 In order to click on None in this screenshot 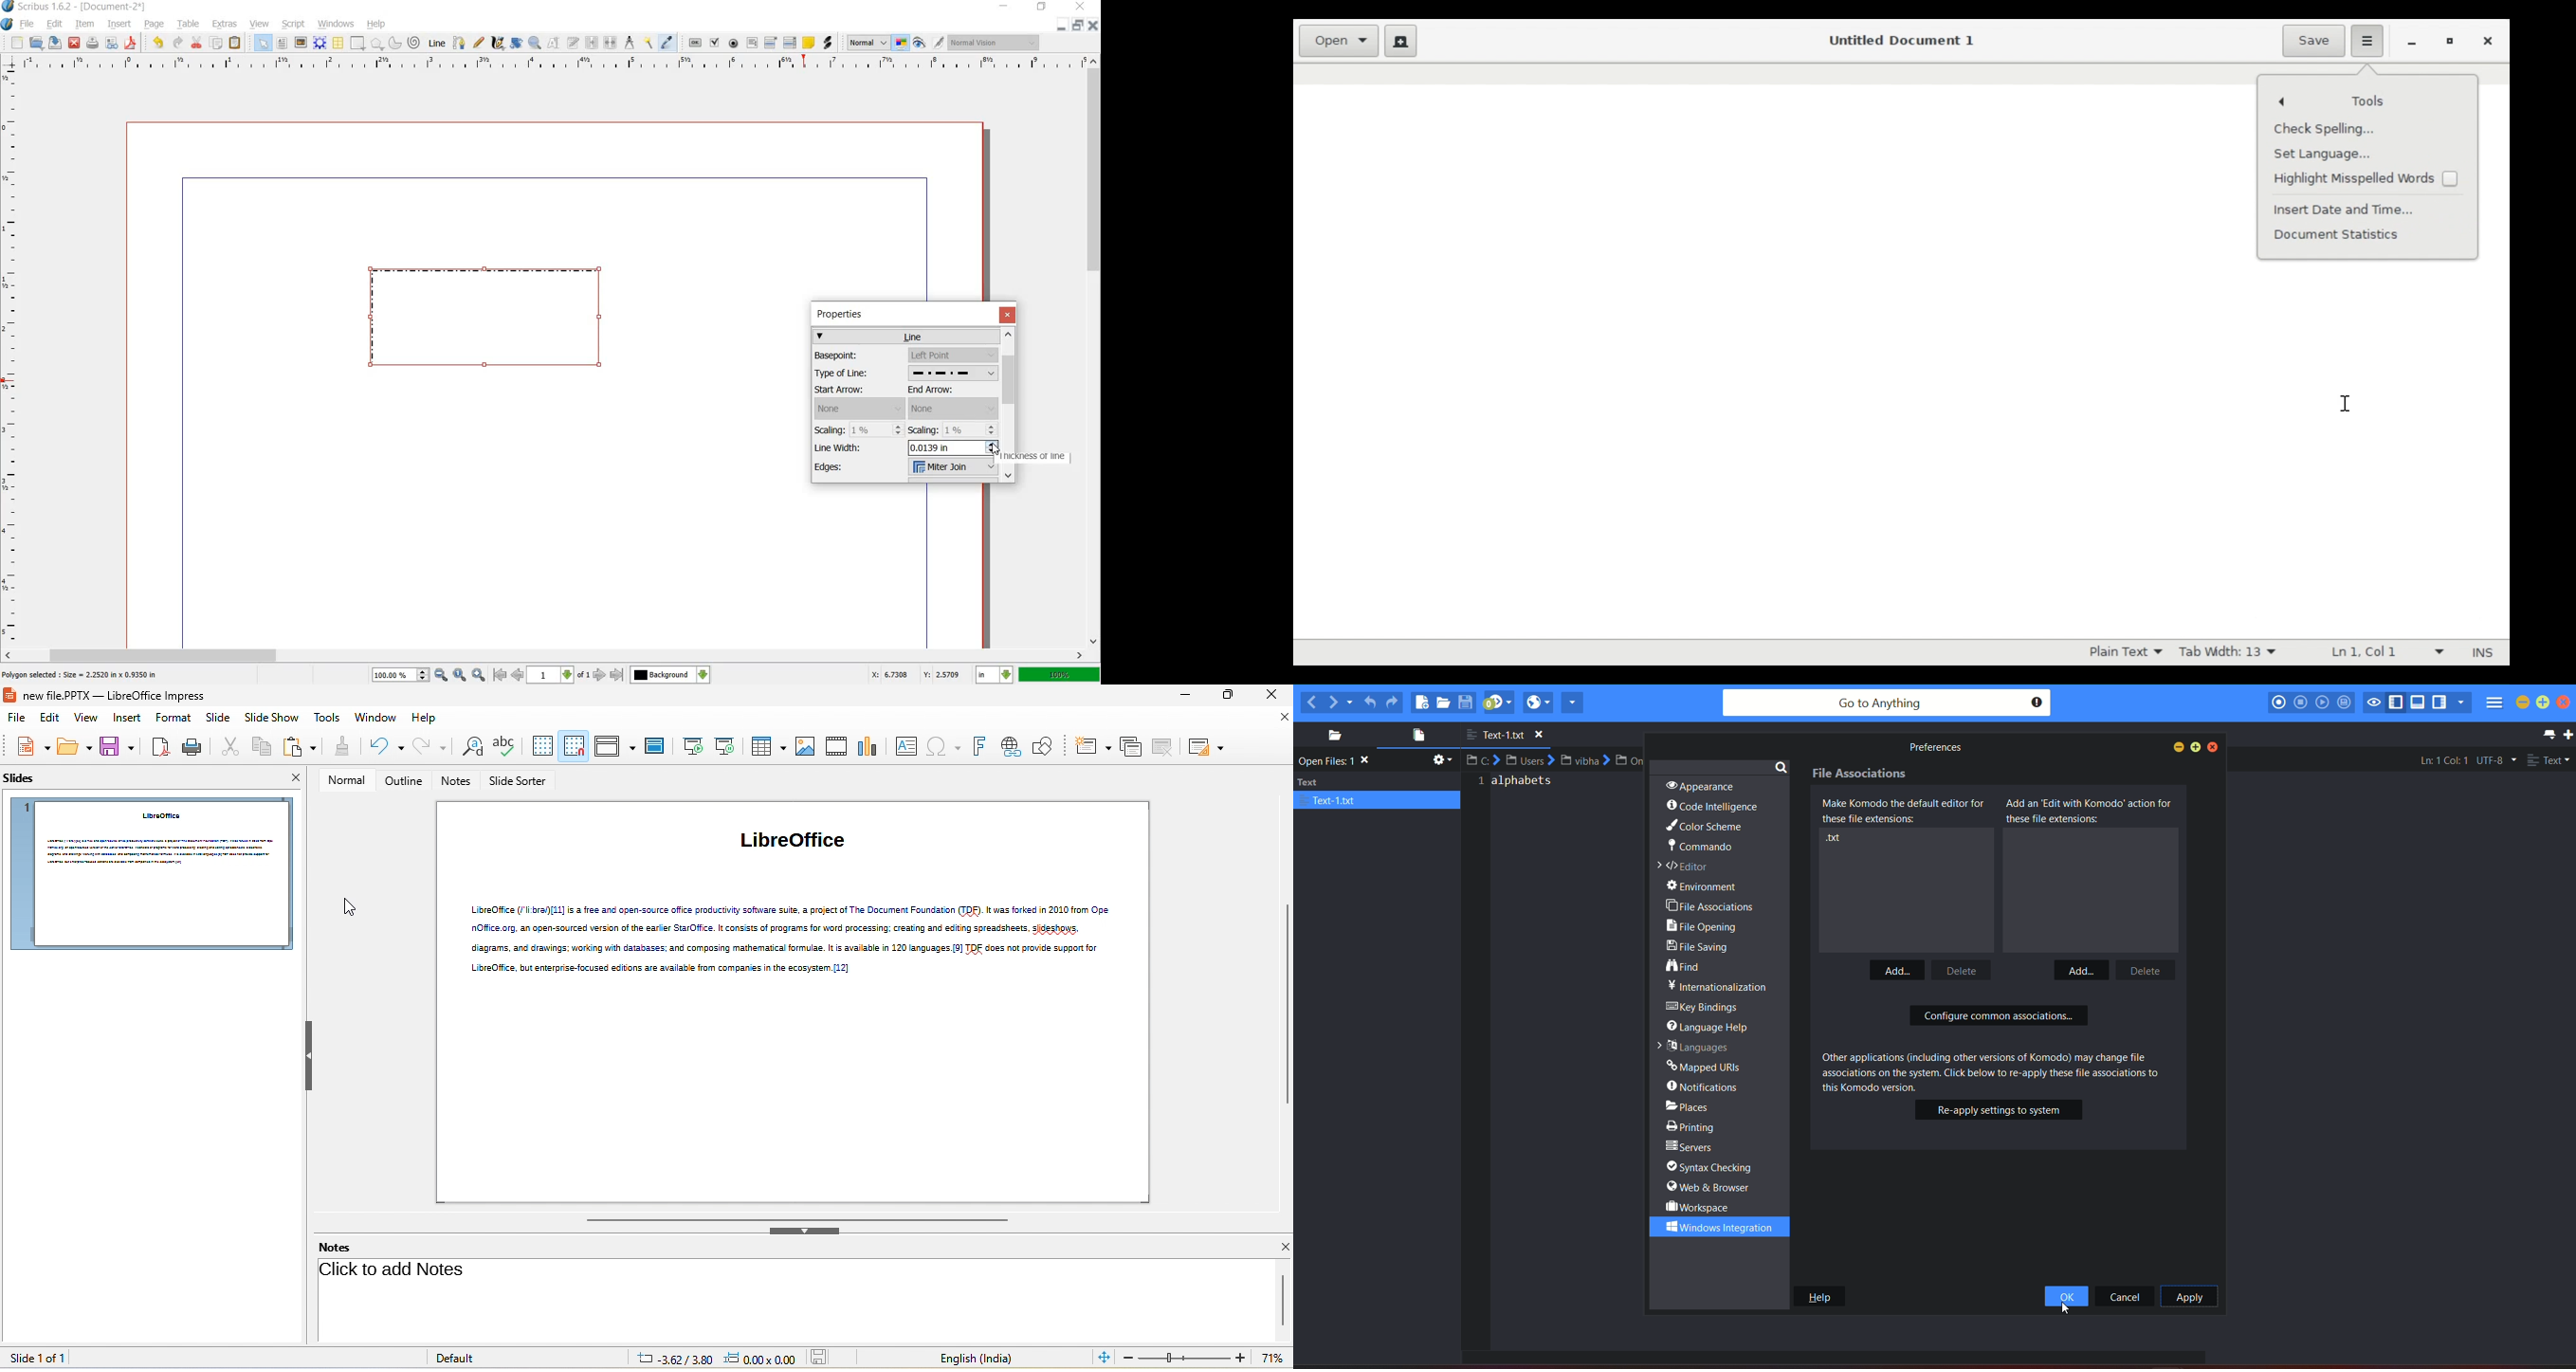, I will do `click(860, 408)`.